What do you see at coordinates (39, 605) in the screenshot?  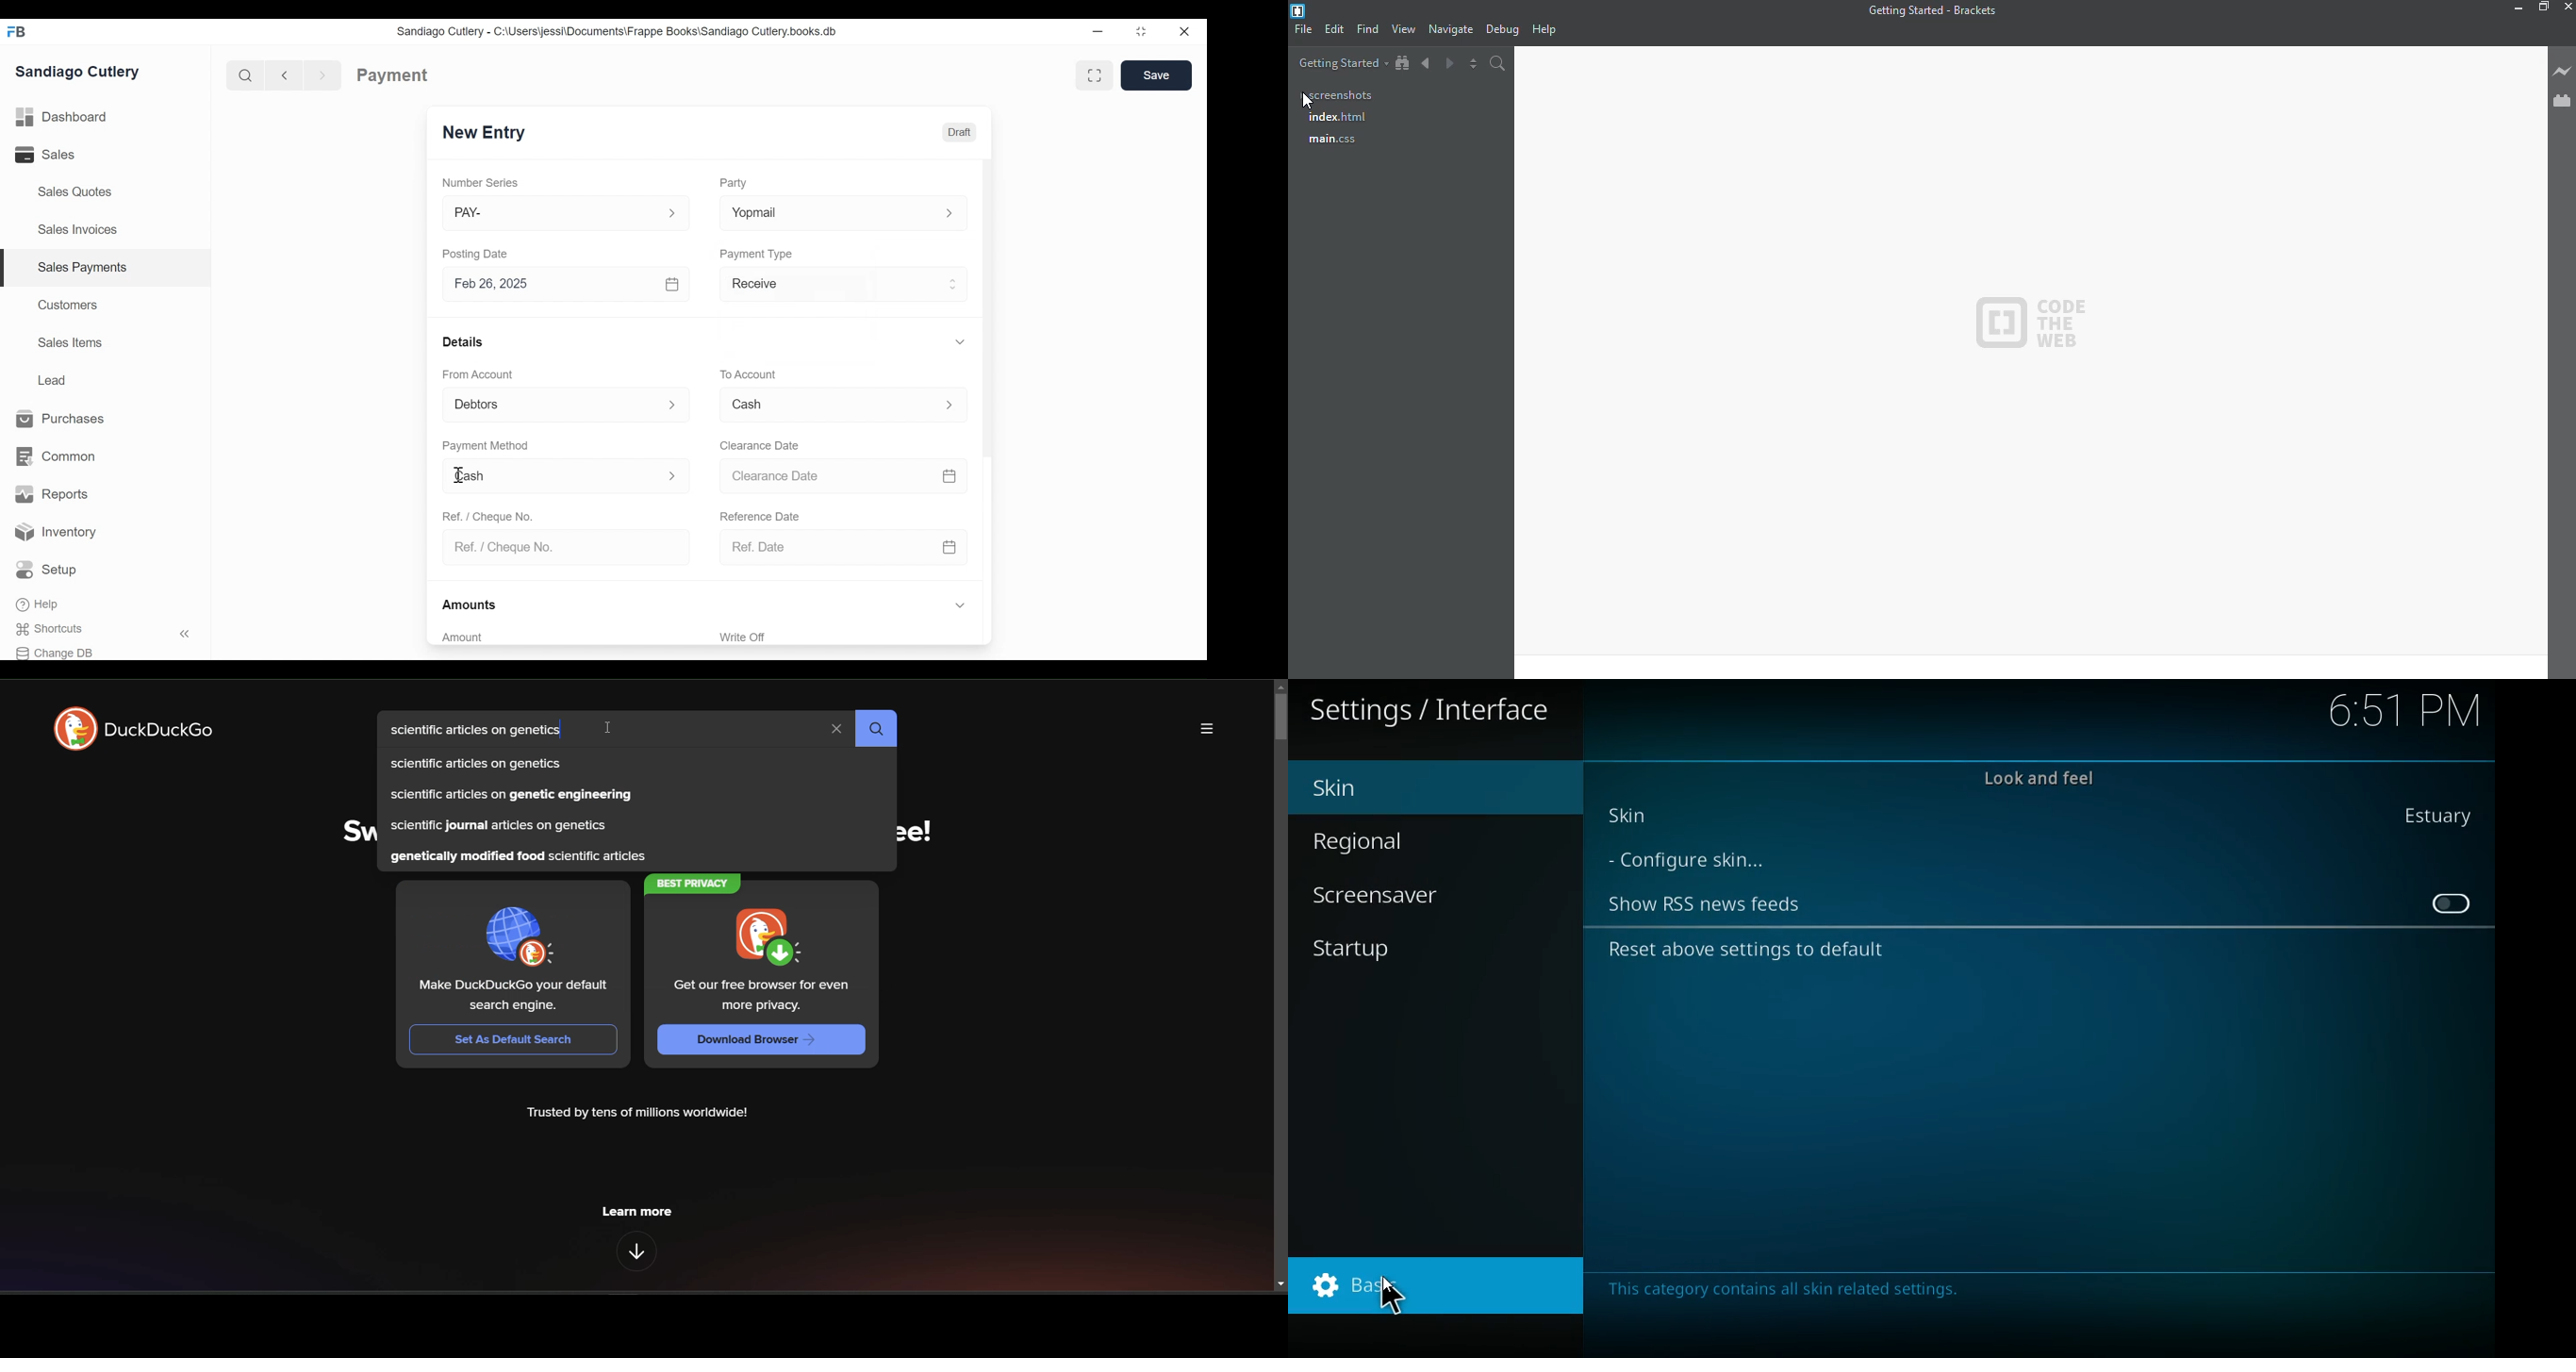 I see `Help` at bounding box center [39, 605].